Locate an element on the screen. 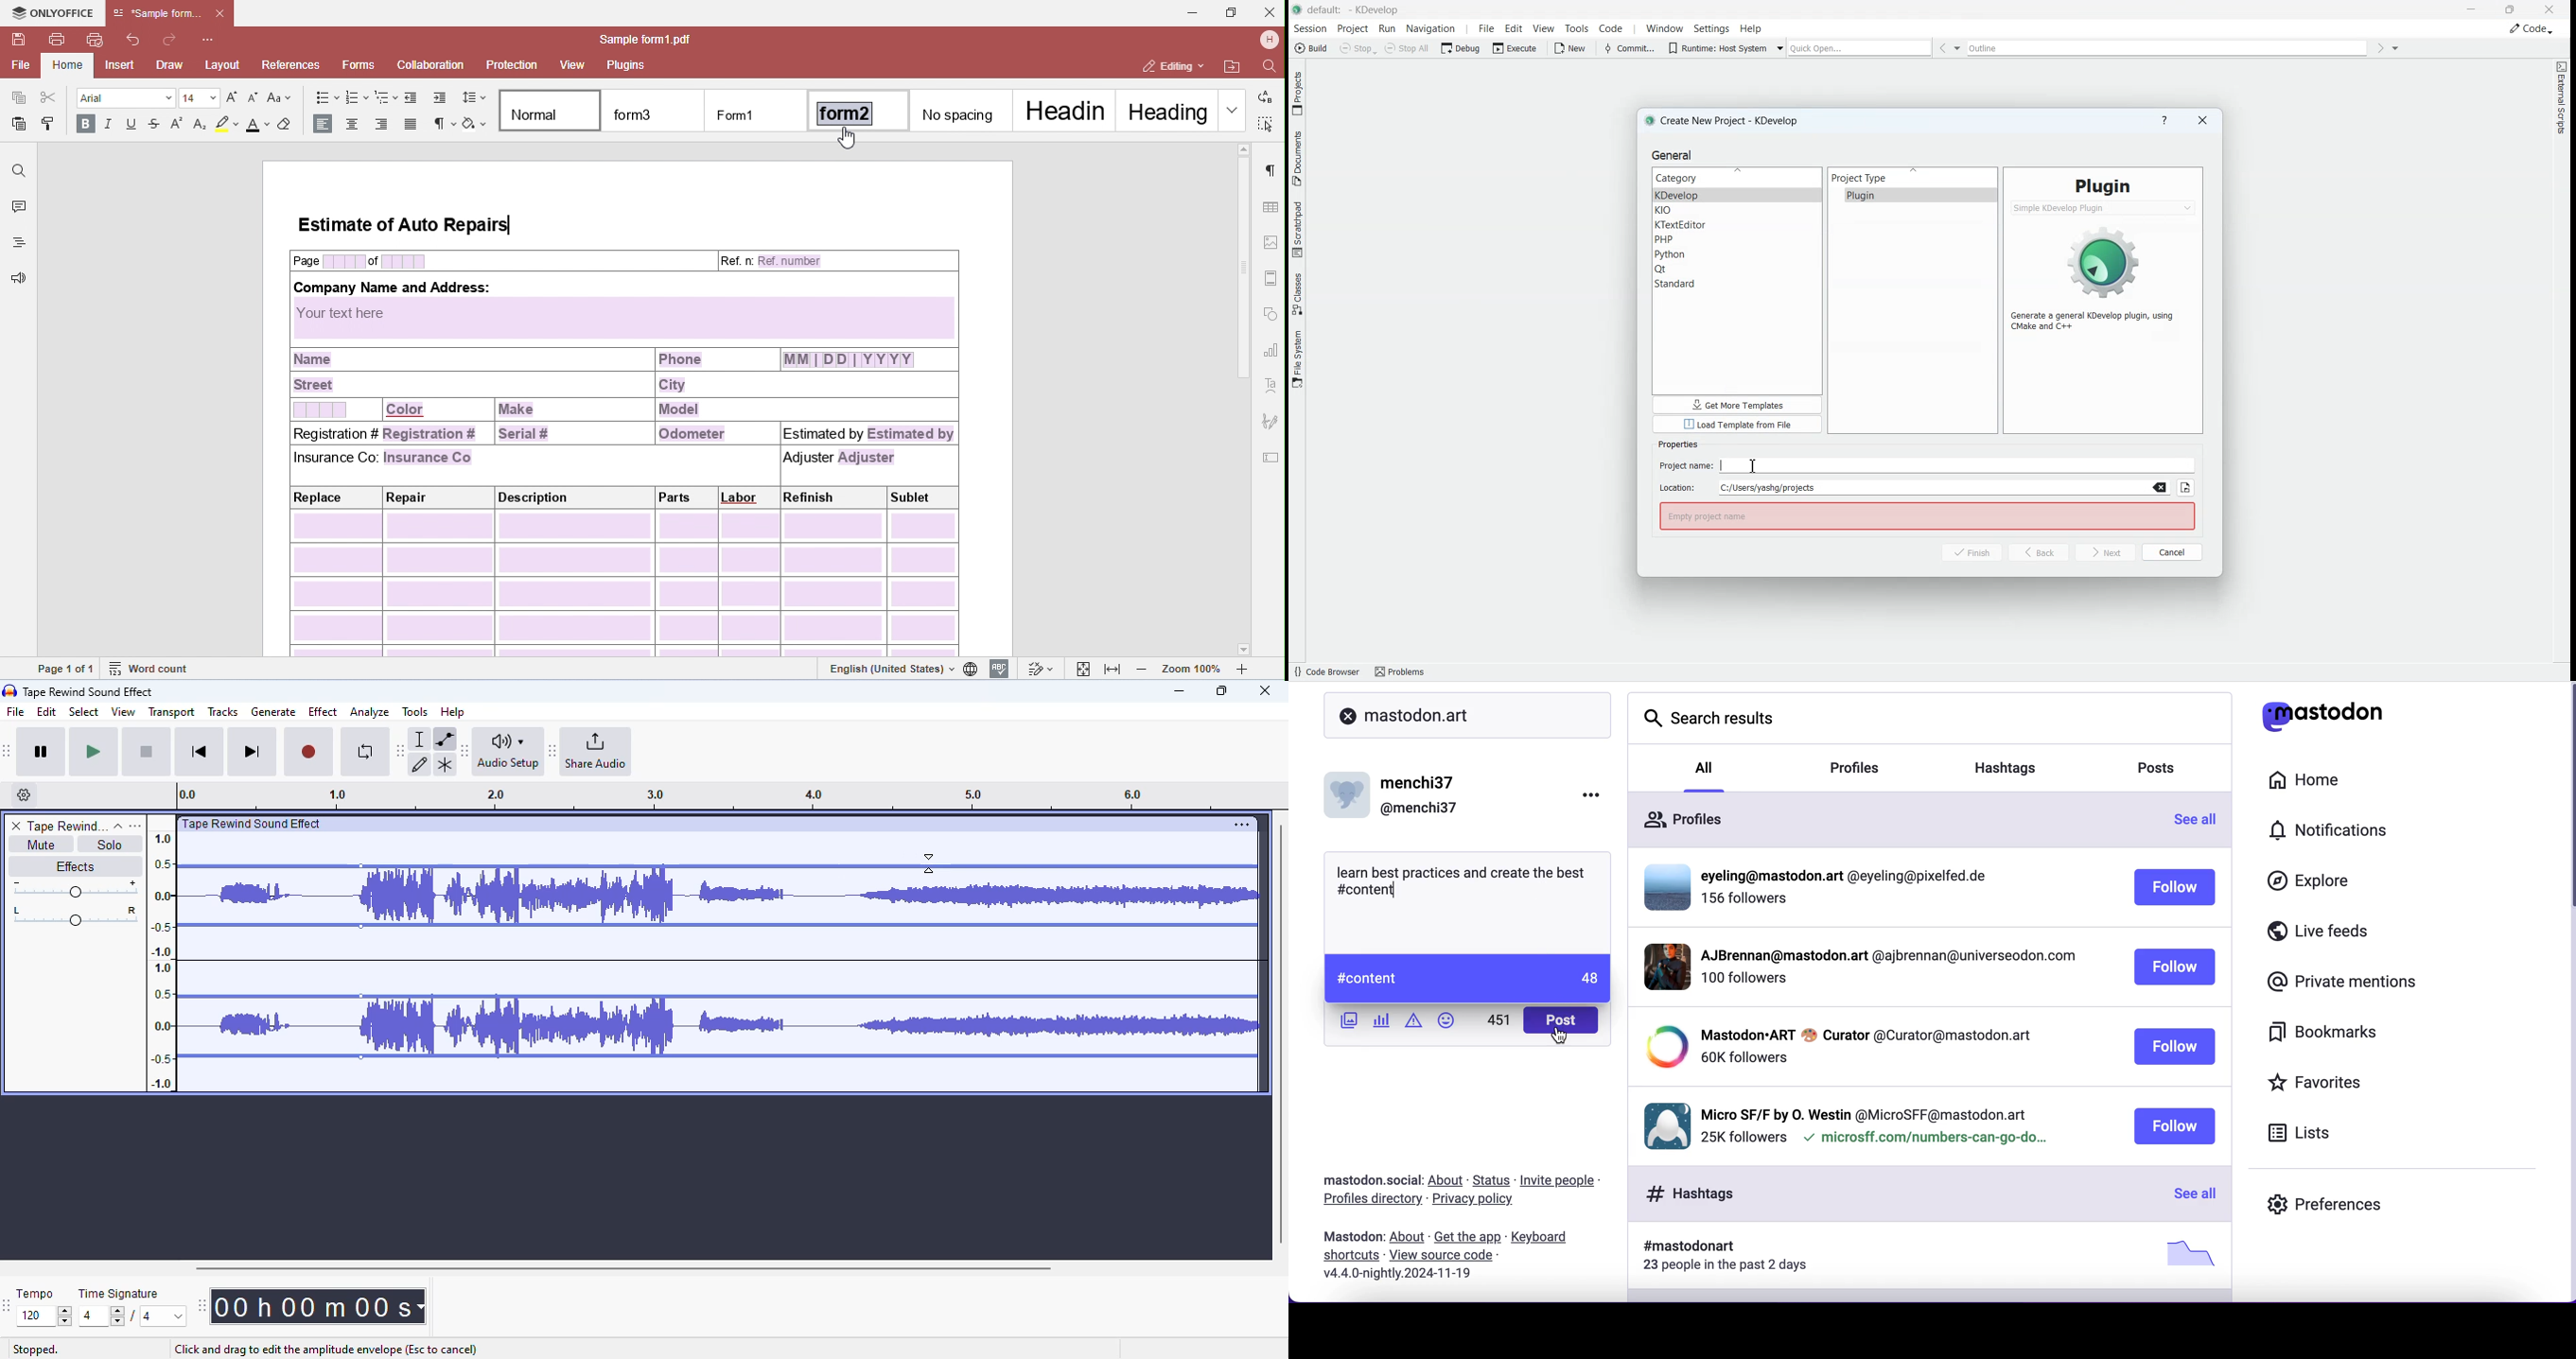 The width and height of the screenshot is (2576, 1372). about is located at coordinates (1448, 1181).